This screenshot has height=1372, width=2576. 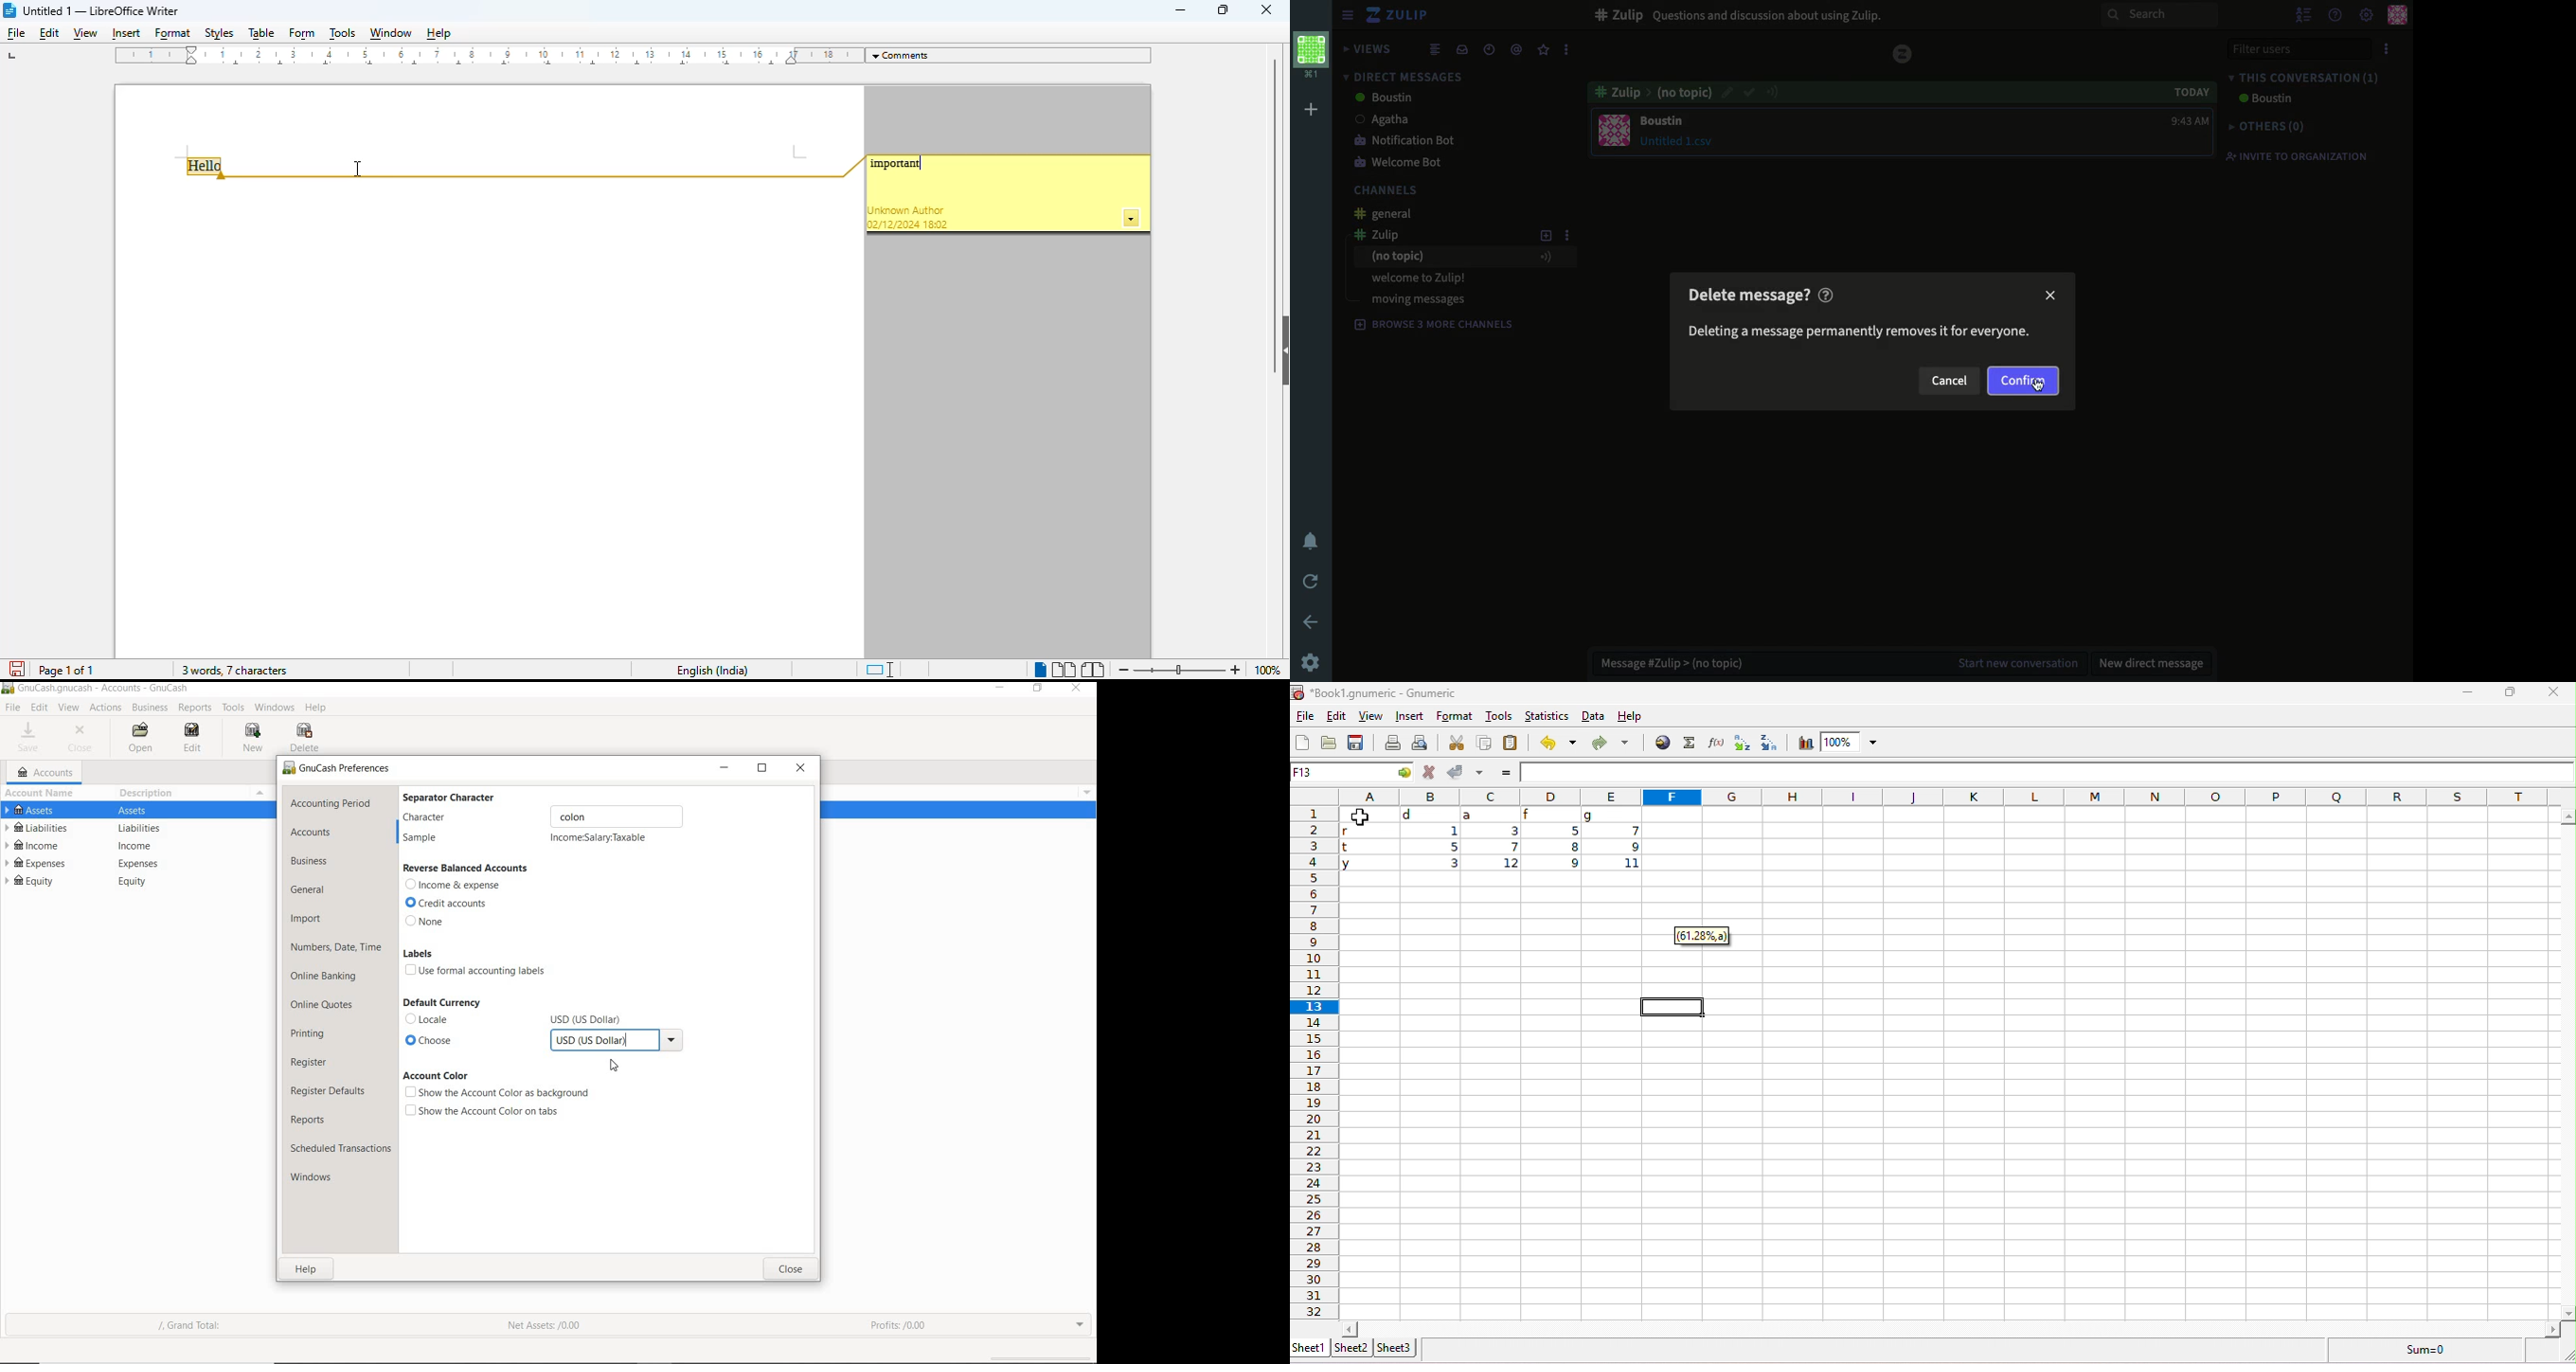 I want to click on scheduled transactions, so click(x=340, y=1148).